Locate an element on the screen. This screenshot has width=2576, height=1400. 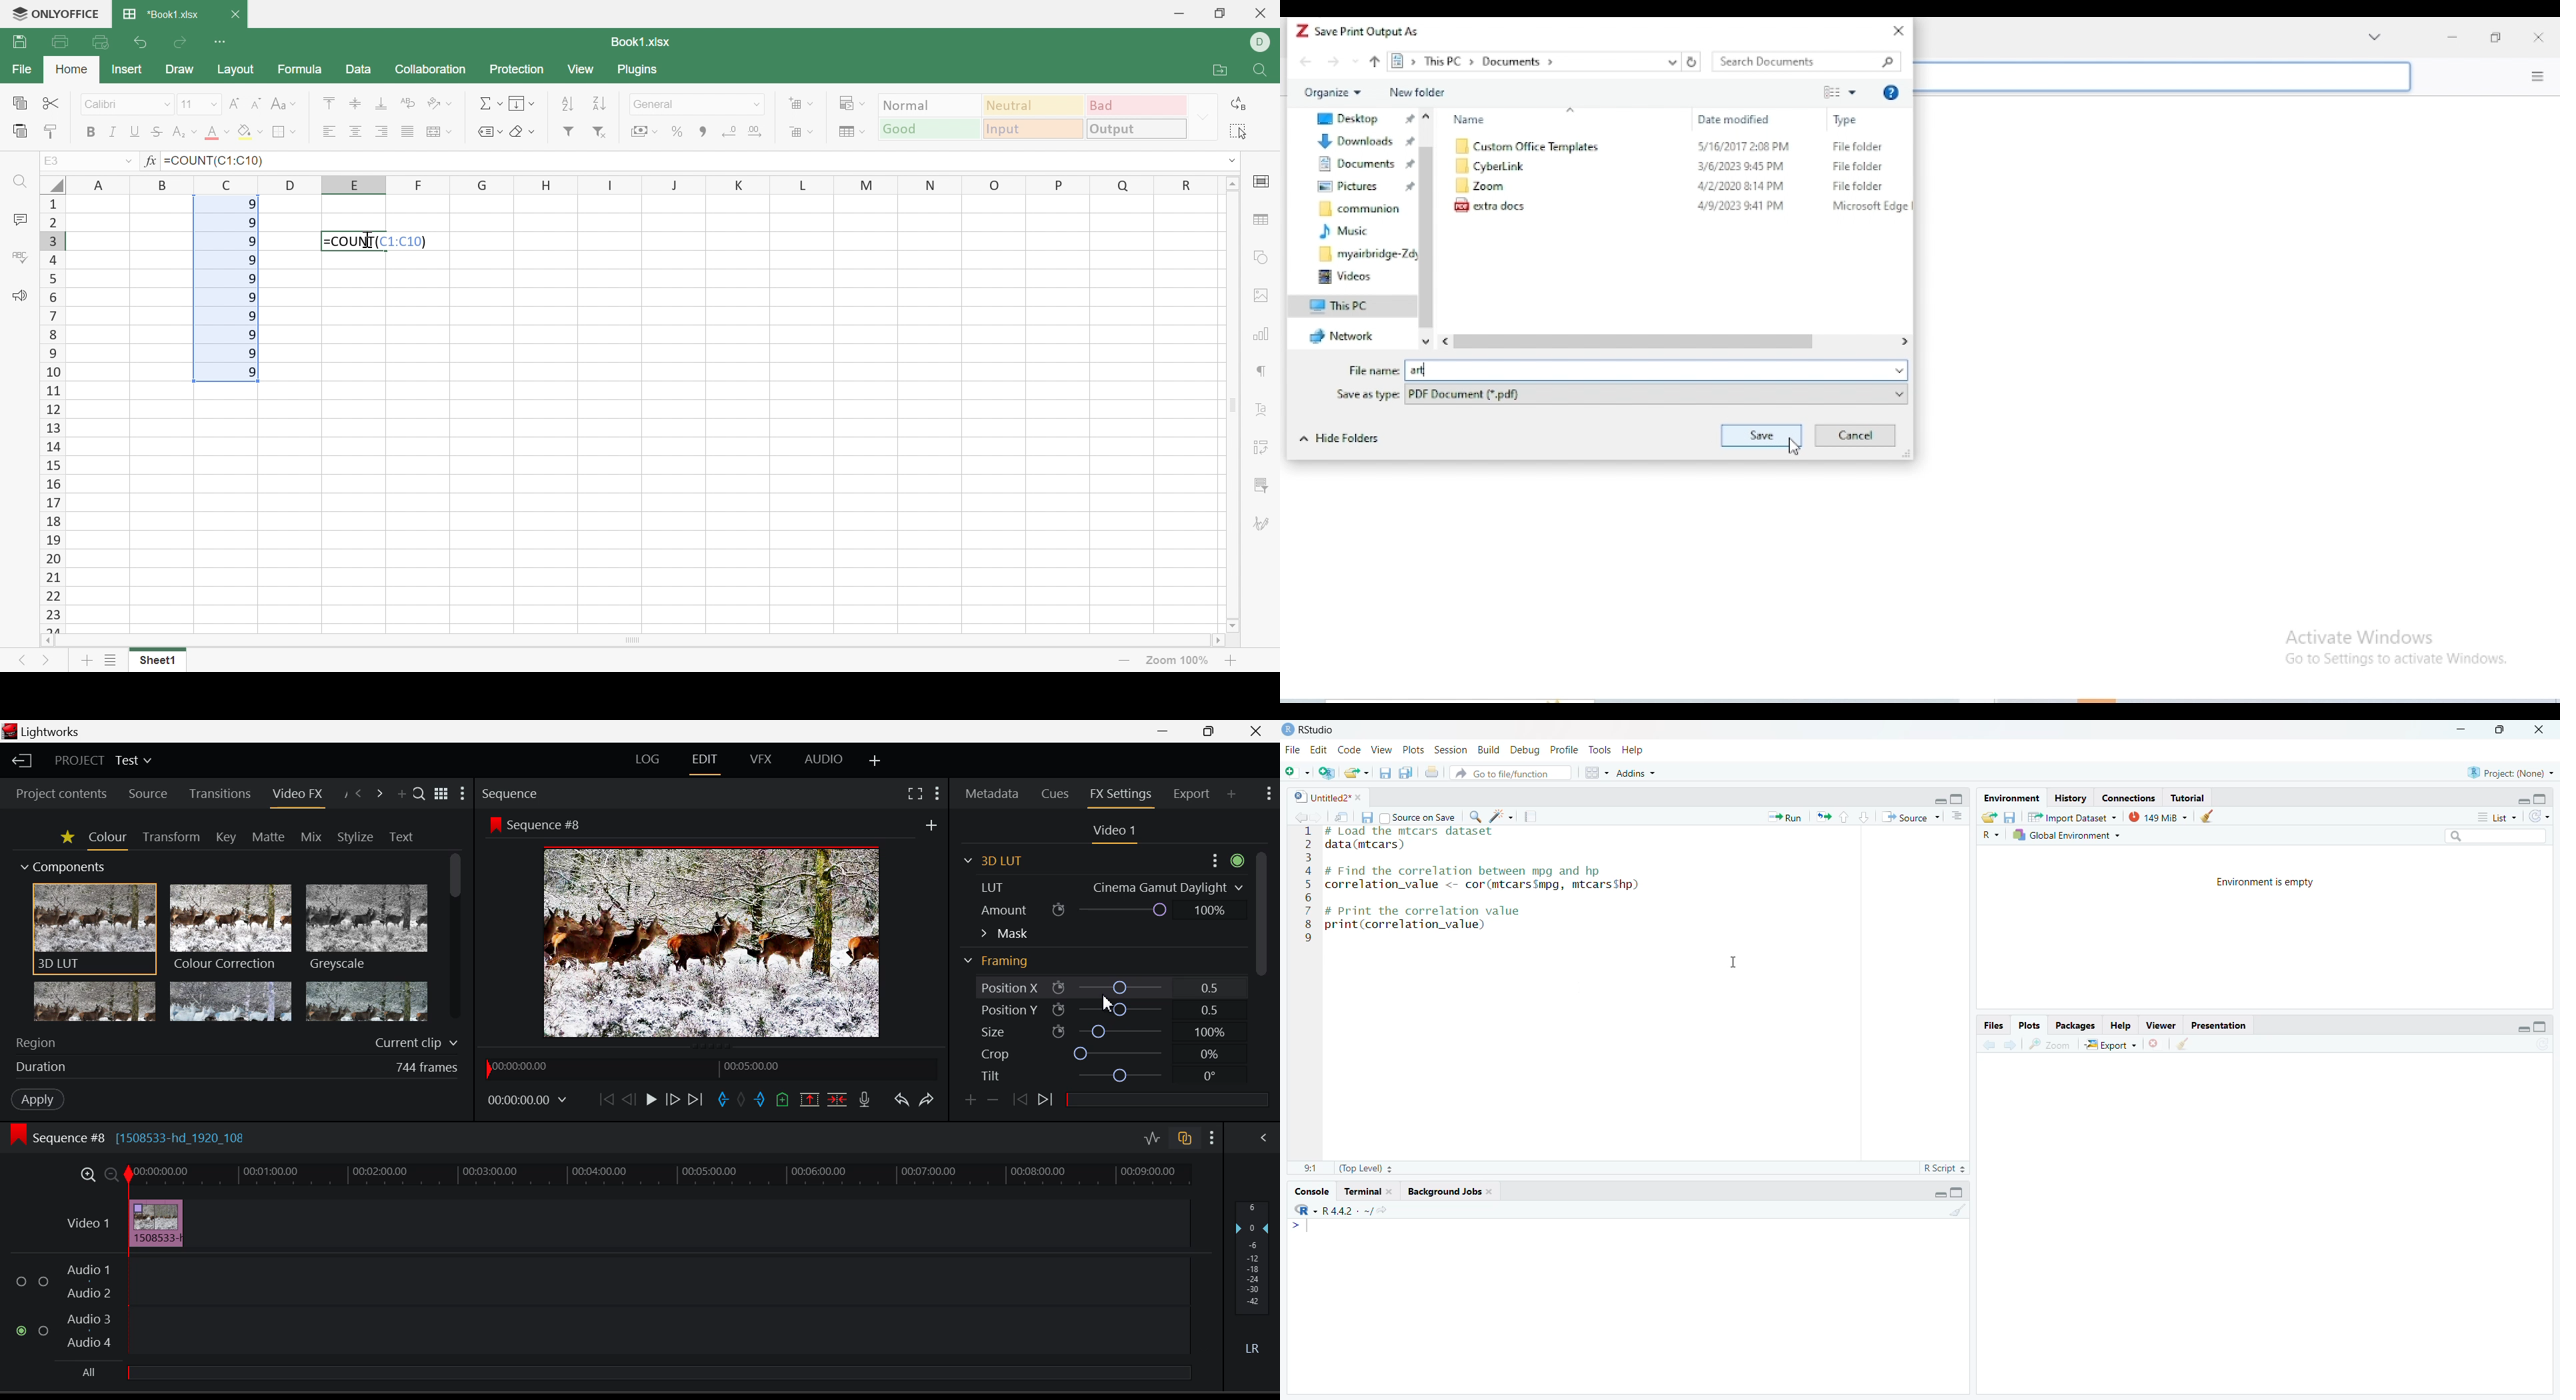
Go to Settings to activate Windows. is located at coordinates (2399, 660).